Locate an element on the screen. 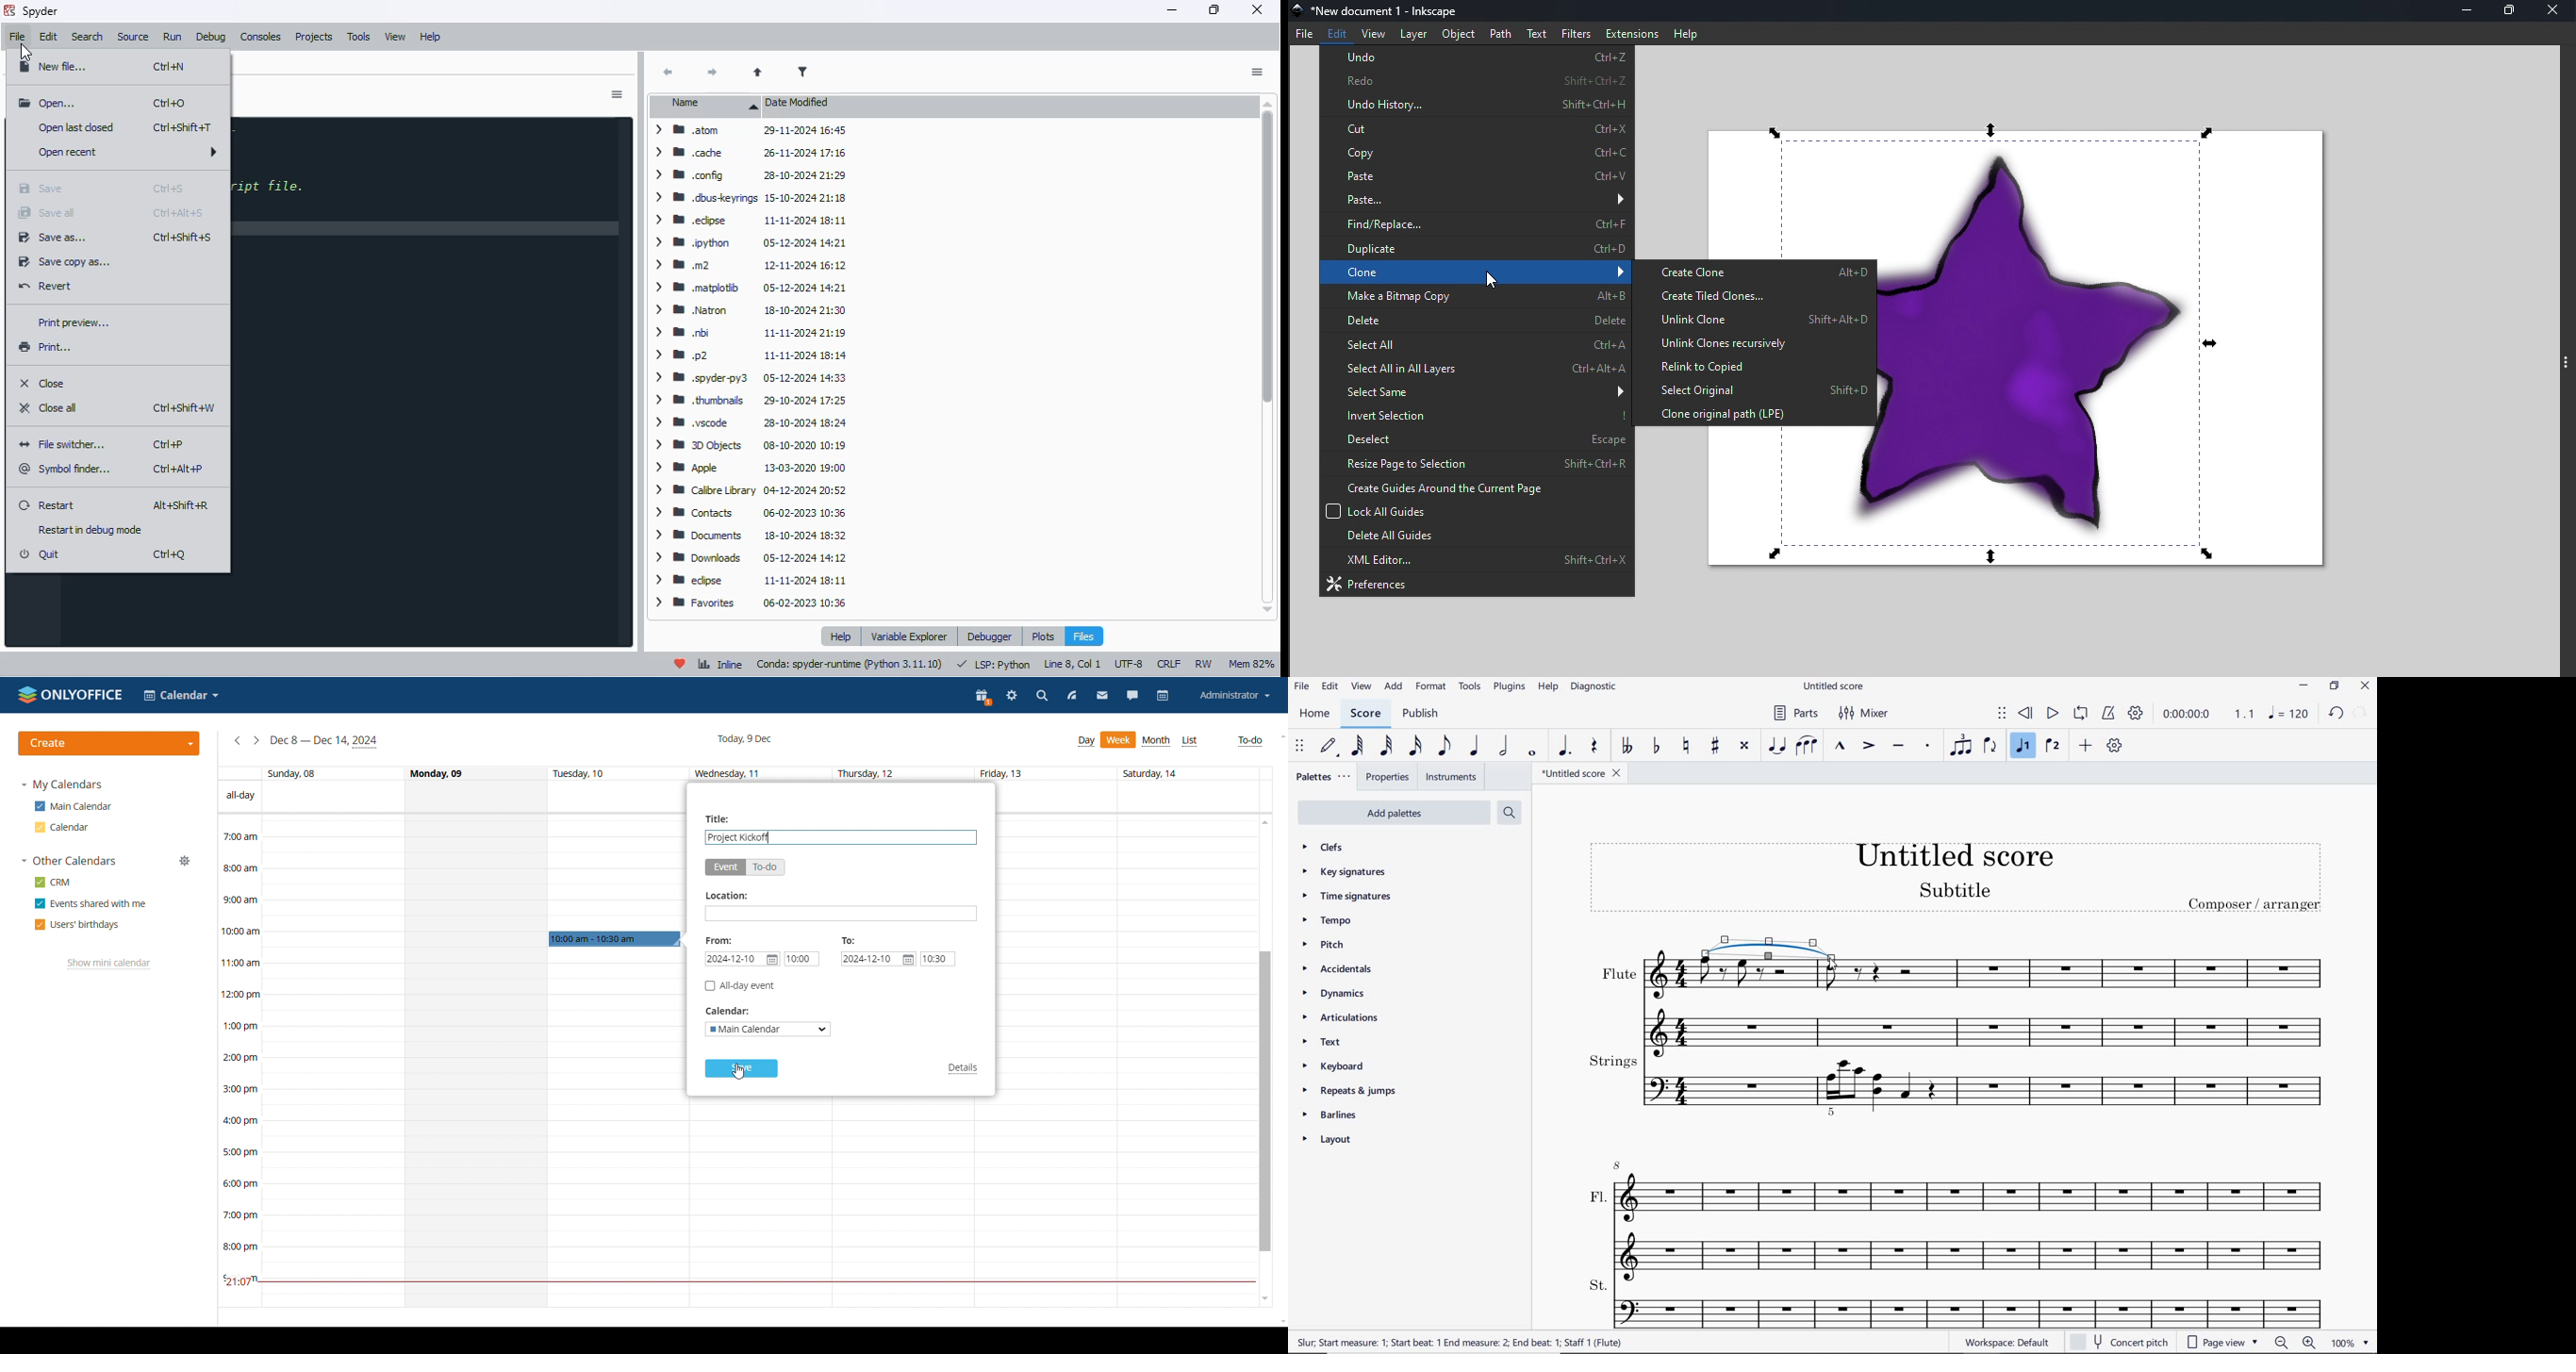 The width and height of the screenshot is (2576, 1372). EIGHTH NOTE is located at coordinates (1446, 745).